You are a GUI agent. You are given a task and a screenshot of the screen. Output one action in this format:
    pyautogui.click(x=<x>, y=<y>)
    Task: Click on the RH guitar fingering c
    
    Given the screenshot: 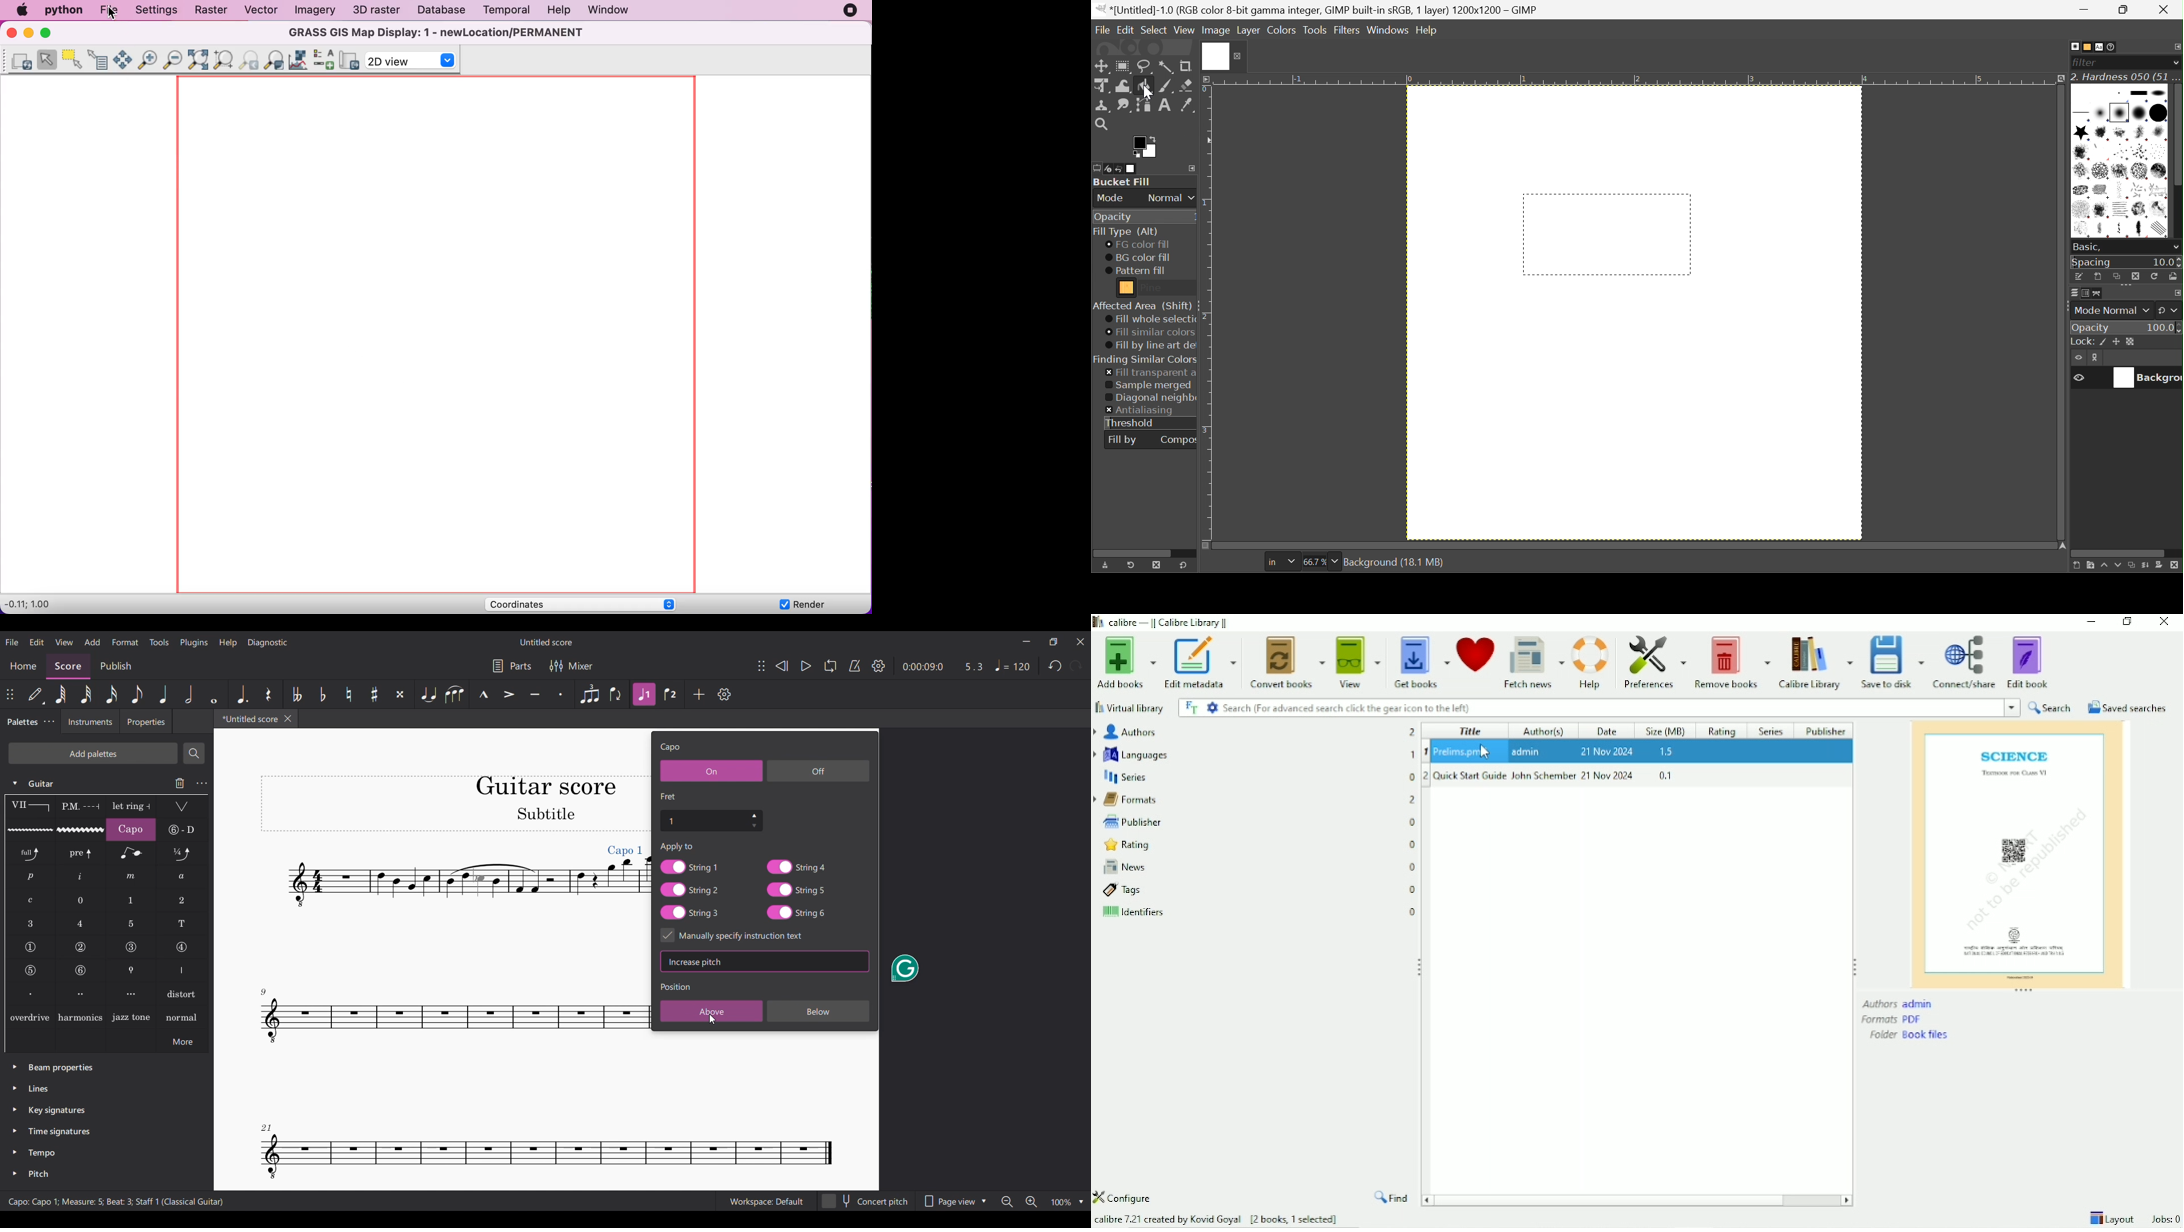 What is the action you would take?
    pyautogui.click(x=31, y=901)
    